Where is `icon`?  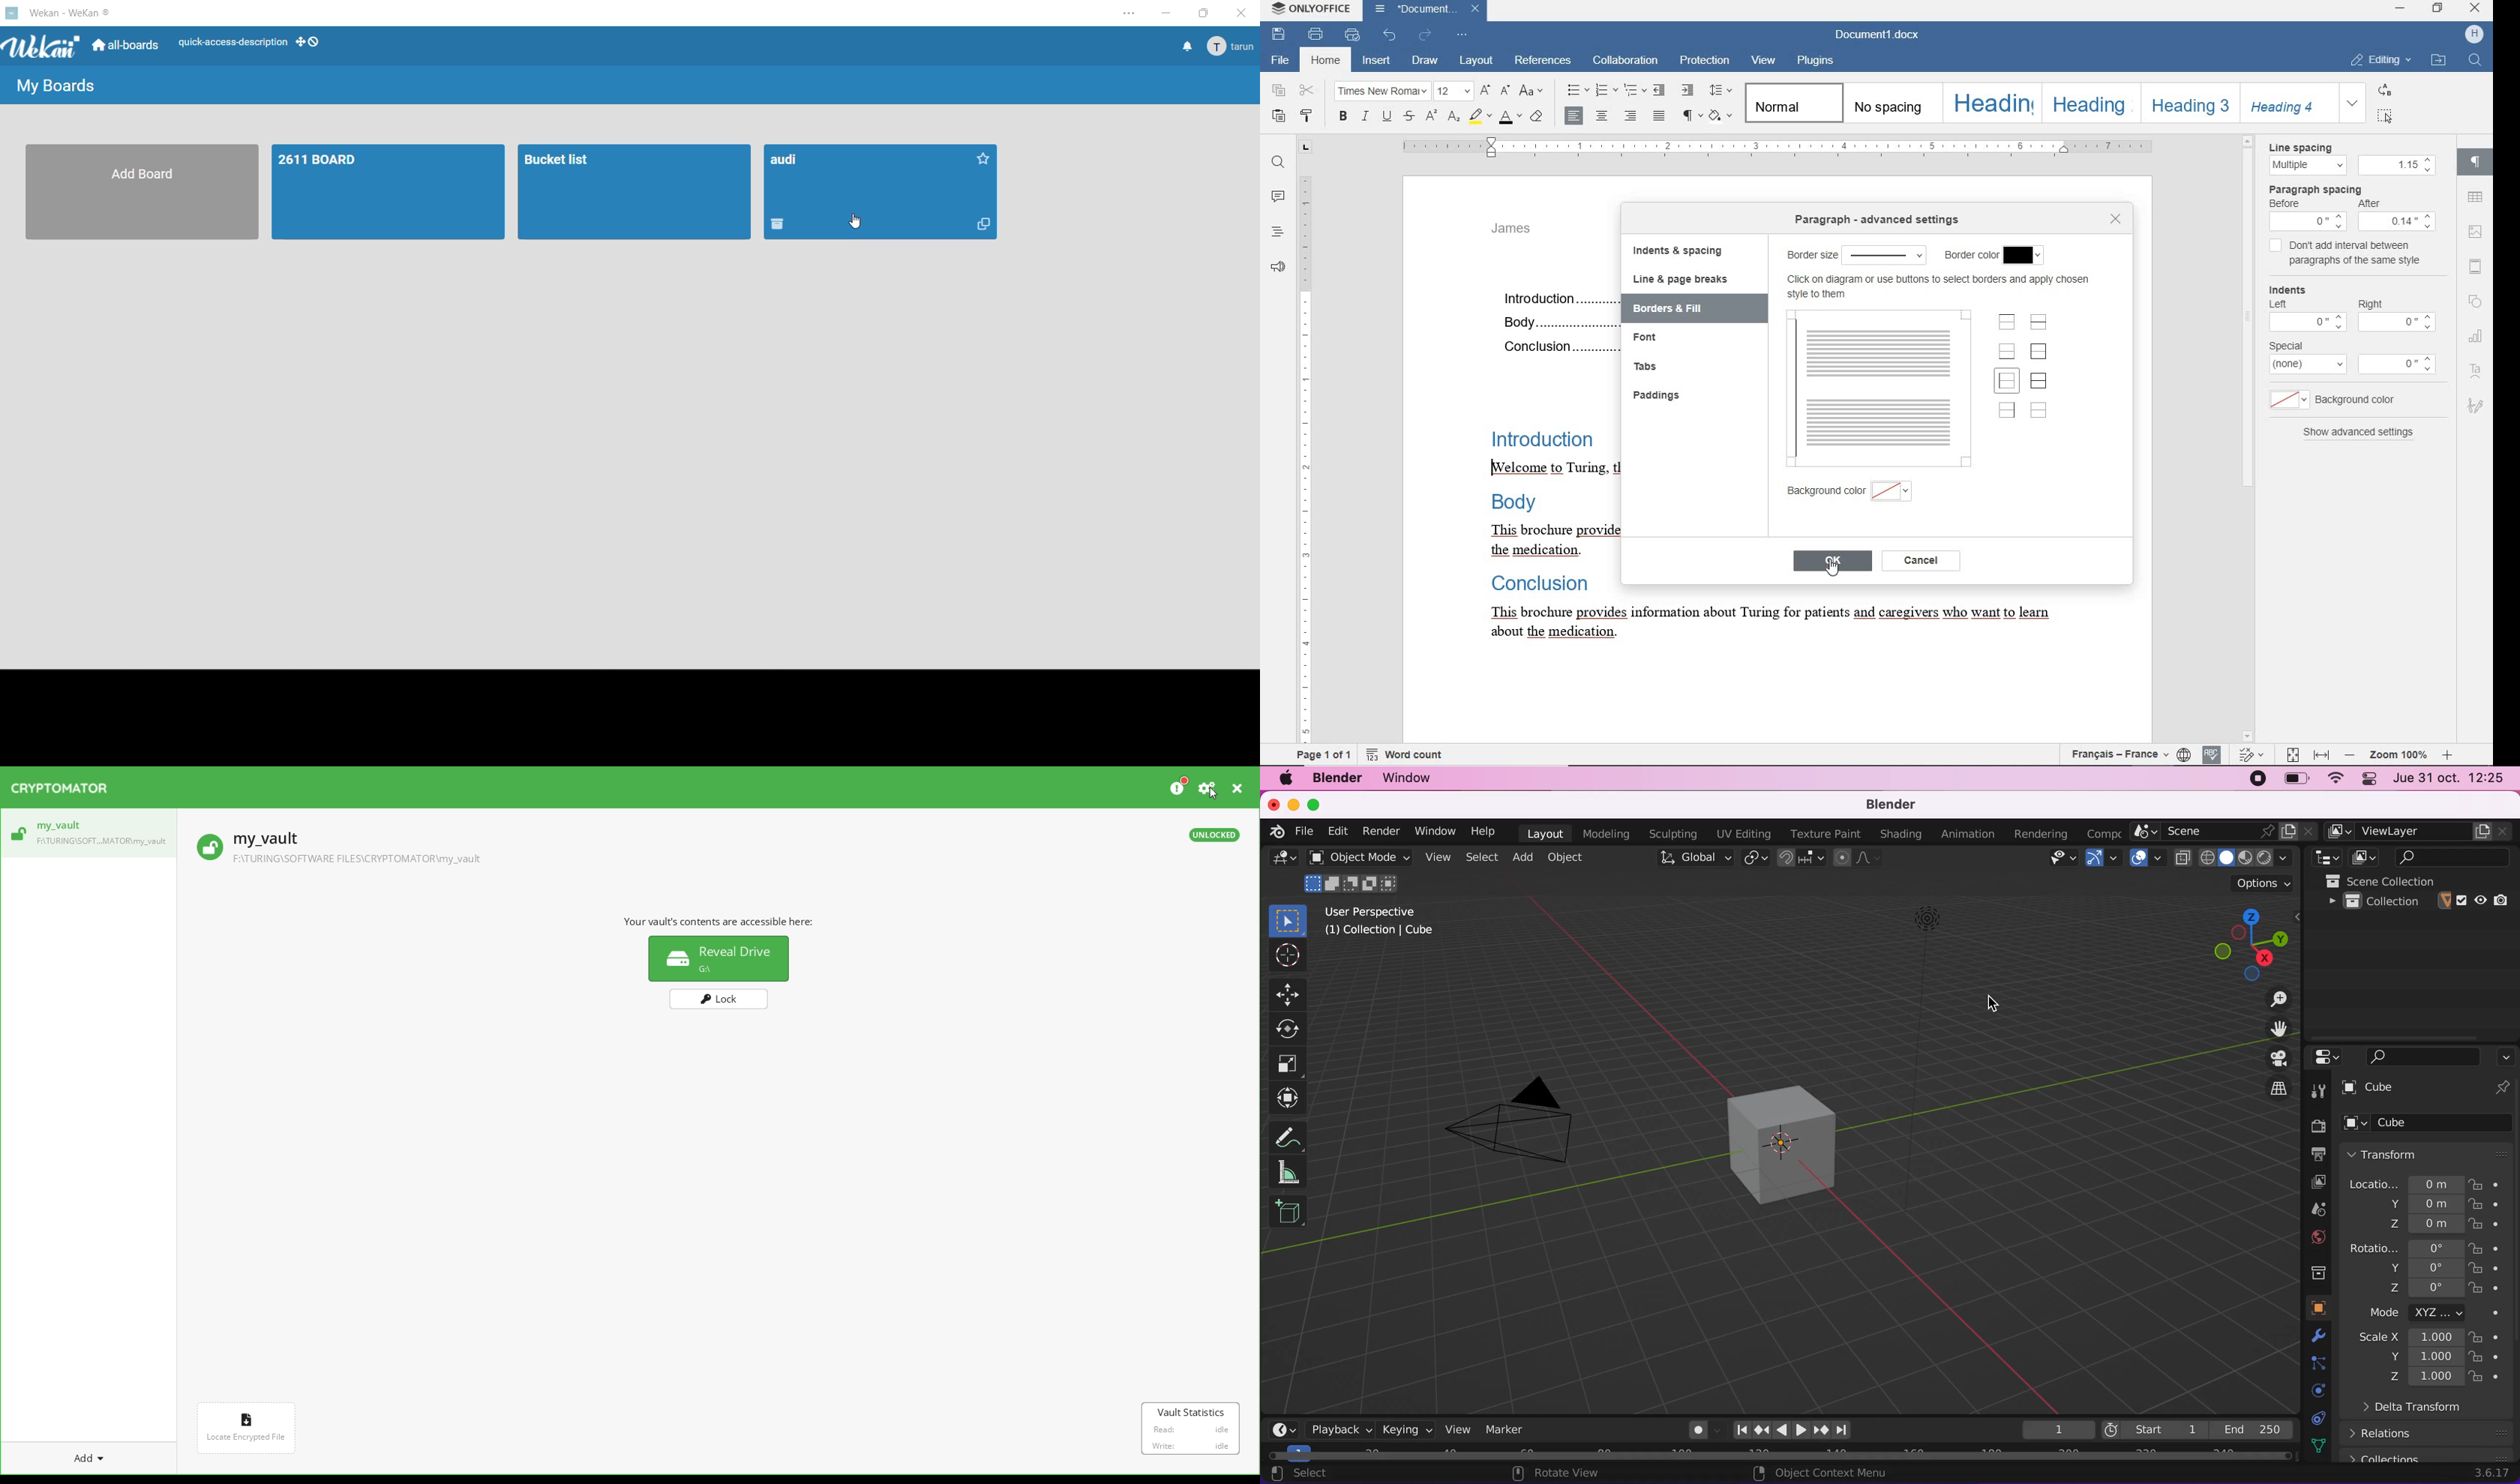 icon is located at coordinates (2474, 33).